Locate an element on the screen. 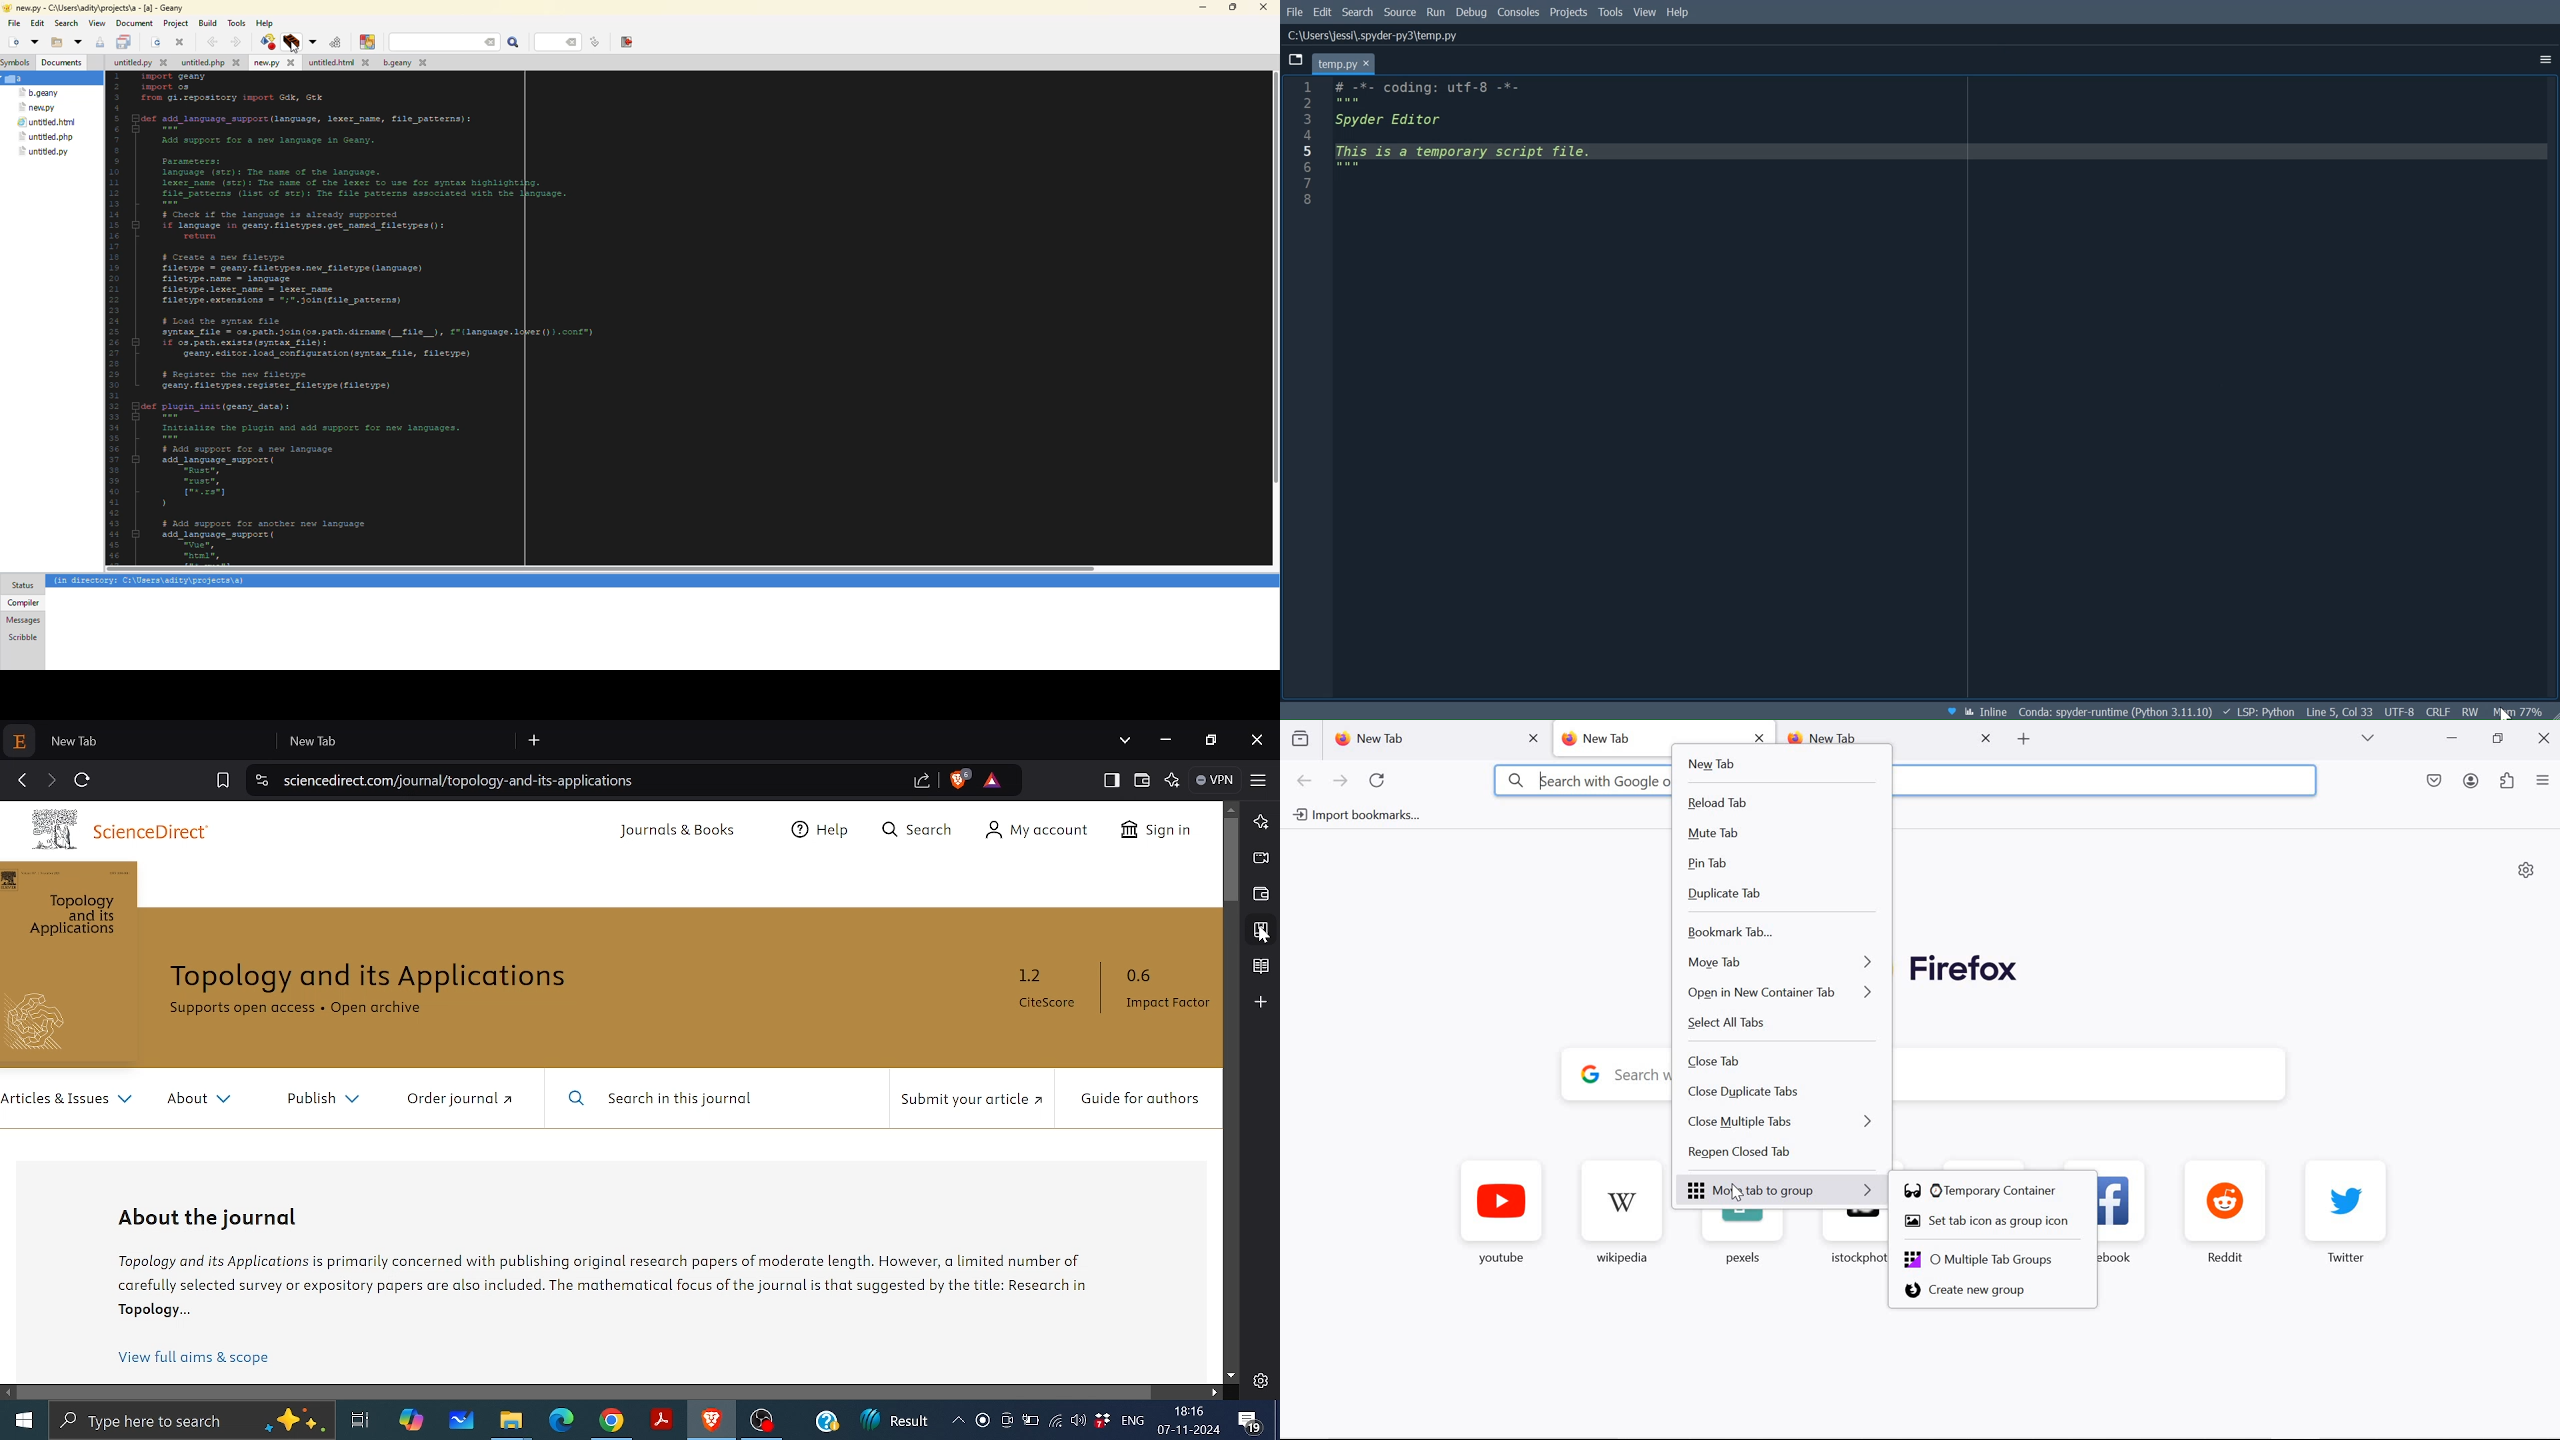 The width and height of the screenshot is (2576, 1456). Source is located at coordinates (1401, 13).